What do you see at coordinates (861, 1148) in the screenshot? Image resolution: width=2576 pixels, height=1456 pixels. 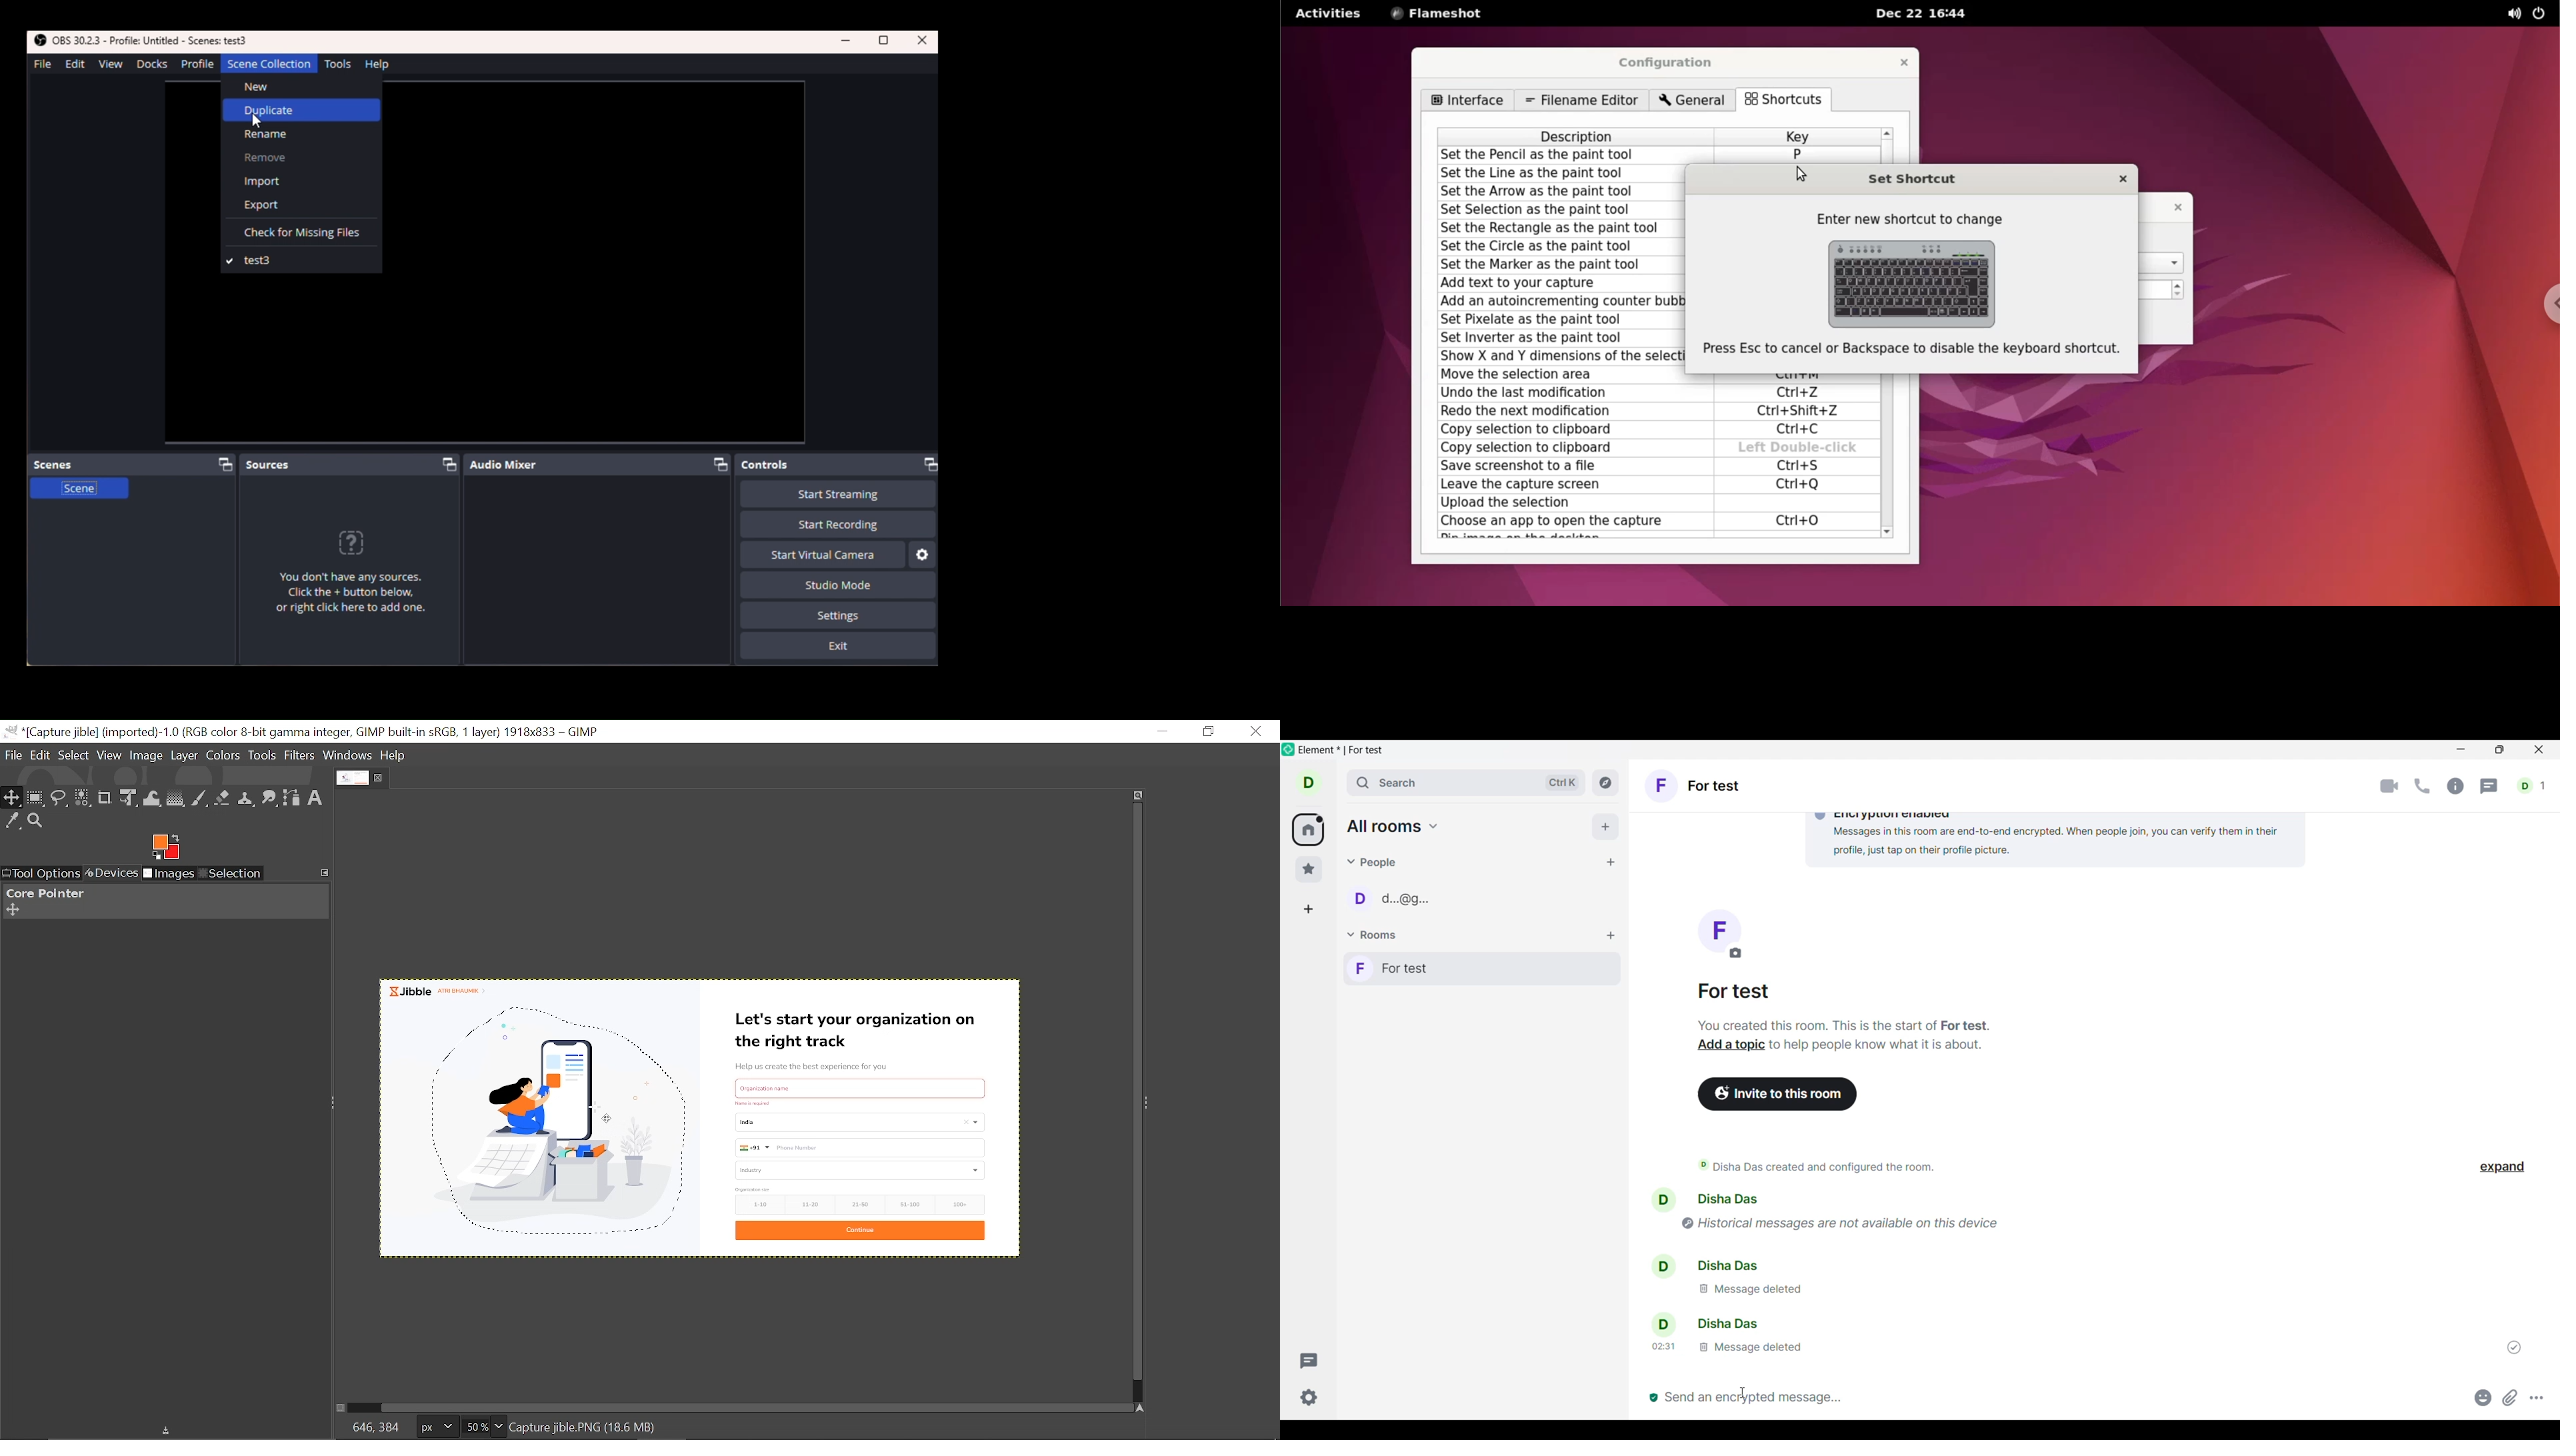 I see `Phon Numbers` at bounding box center [861, 1148].